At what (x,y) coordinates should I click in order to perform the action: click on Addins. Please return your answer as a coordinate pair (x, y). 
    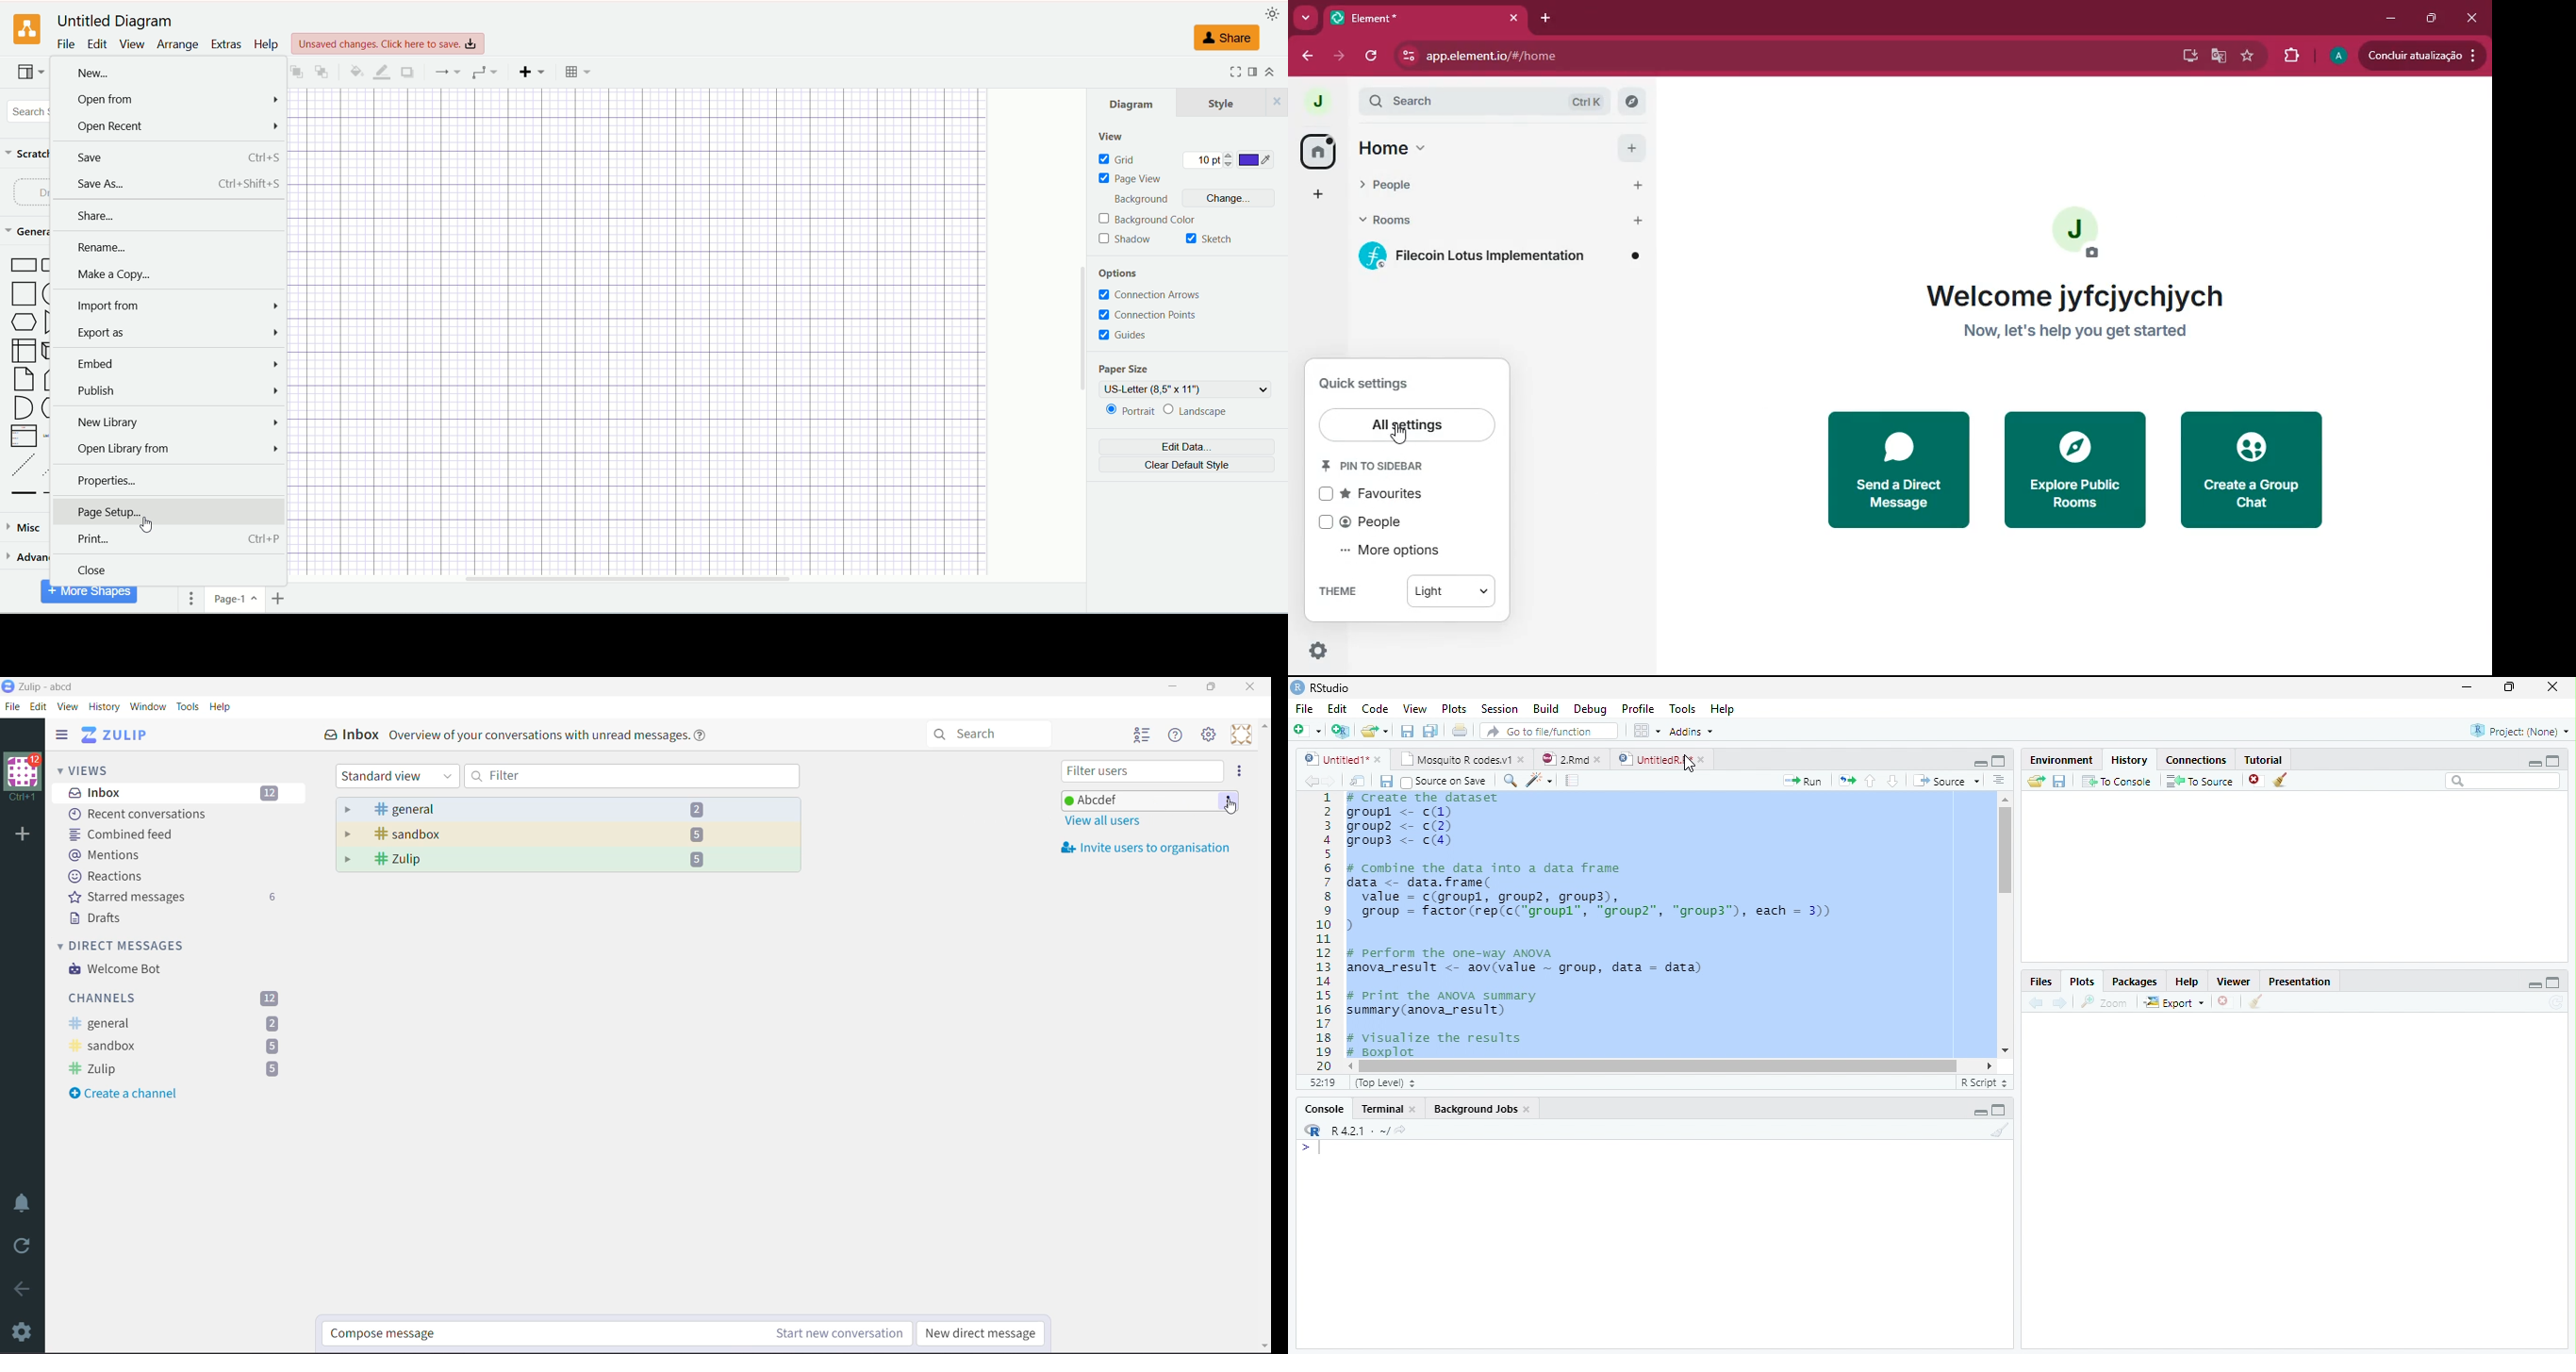
    Looking at the image, I should click on (1693, 733).